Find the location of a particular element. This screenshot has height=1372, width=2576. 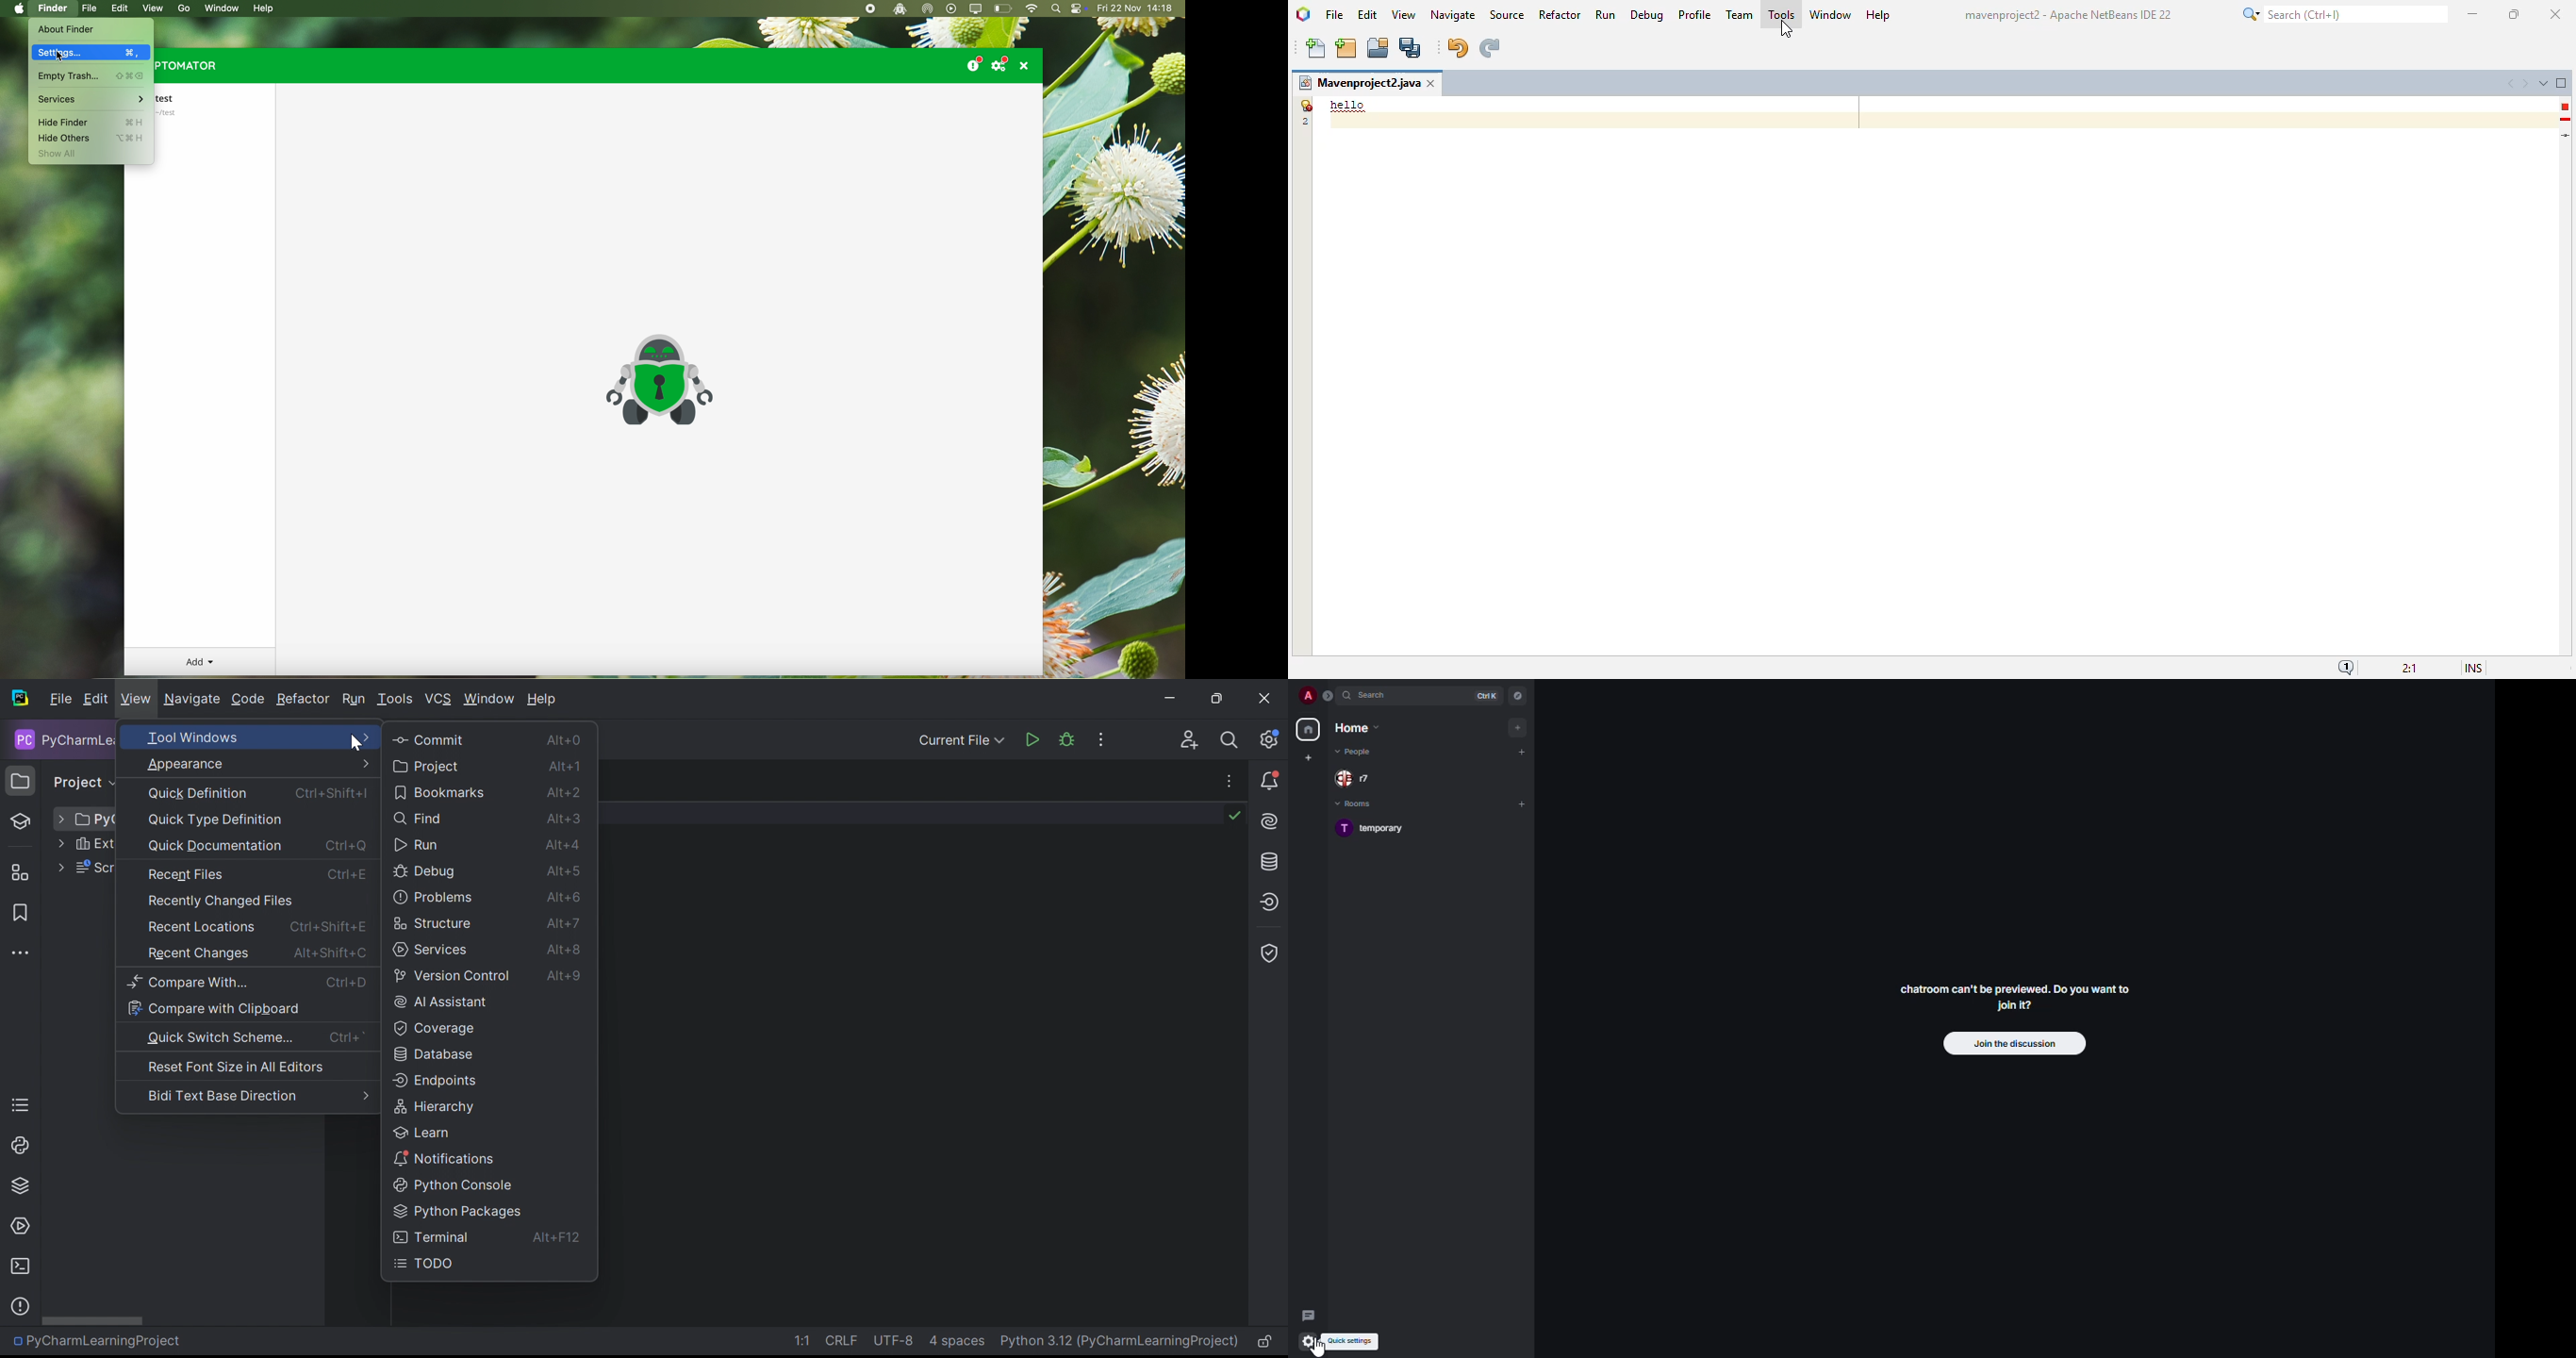

Ctrl+D is located at coordinates (347, 982).